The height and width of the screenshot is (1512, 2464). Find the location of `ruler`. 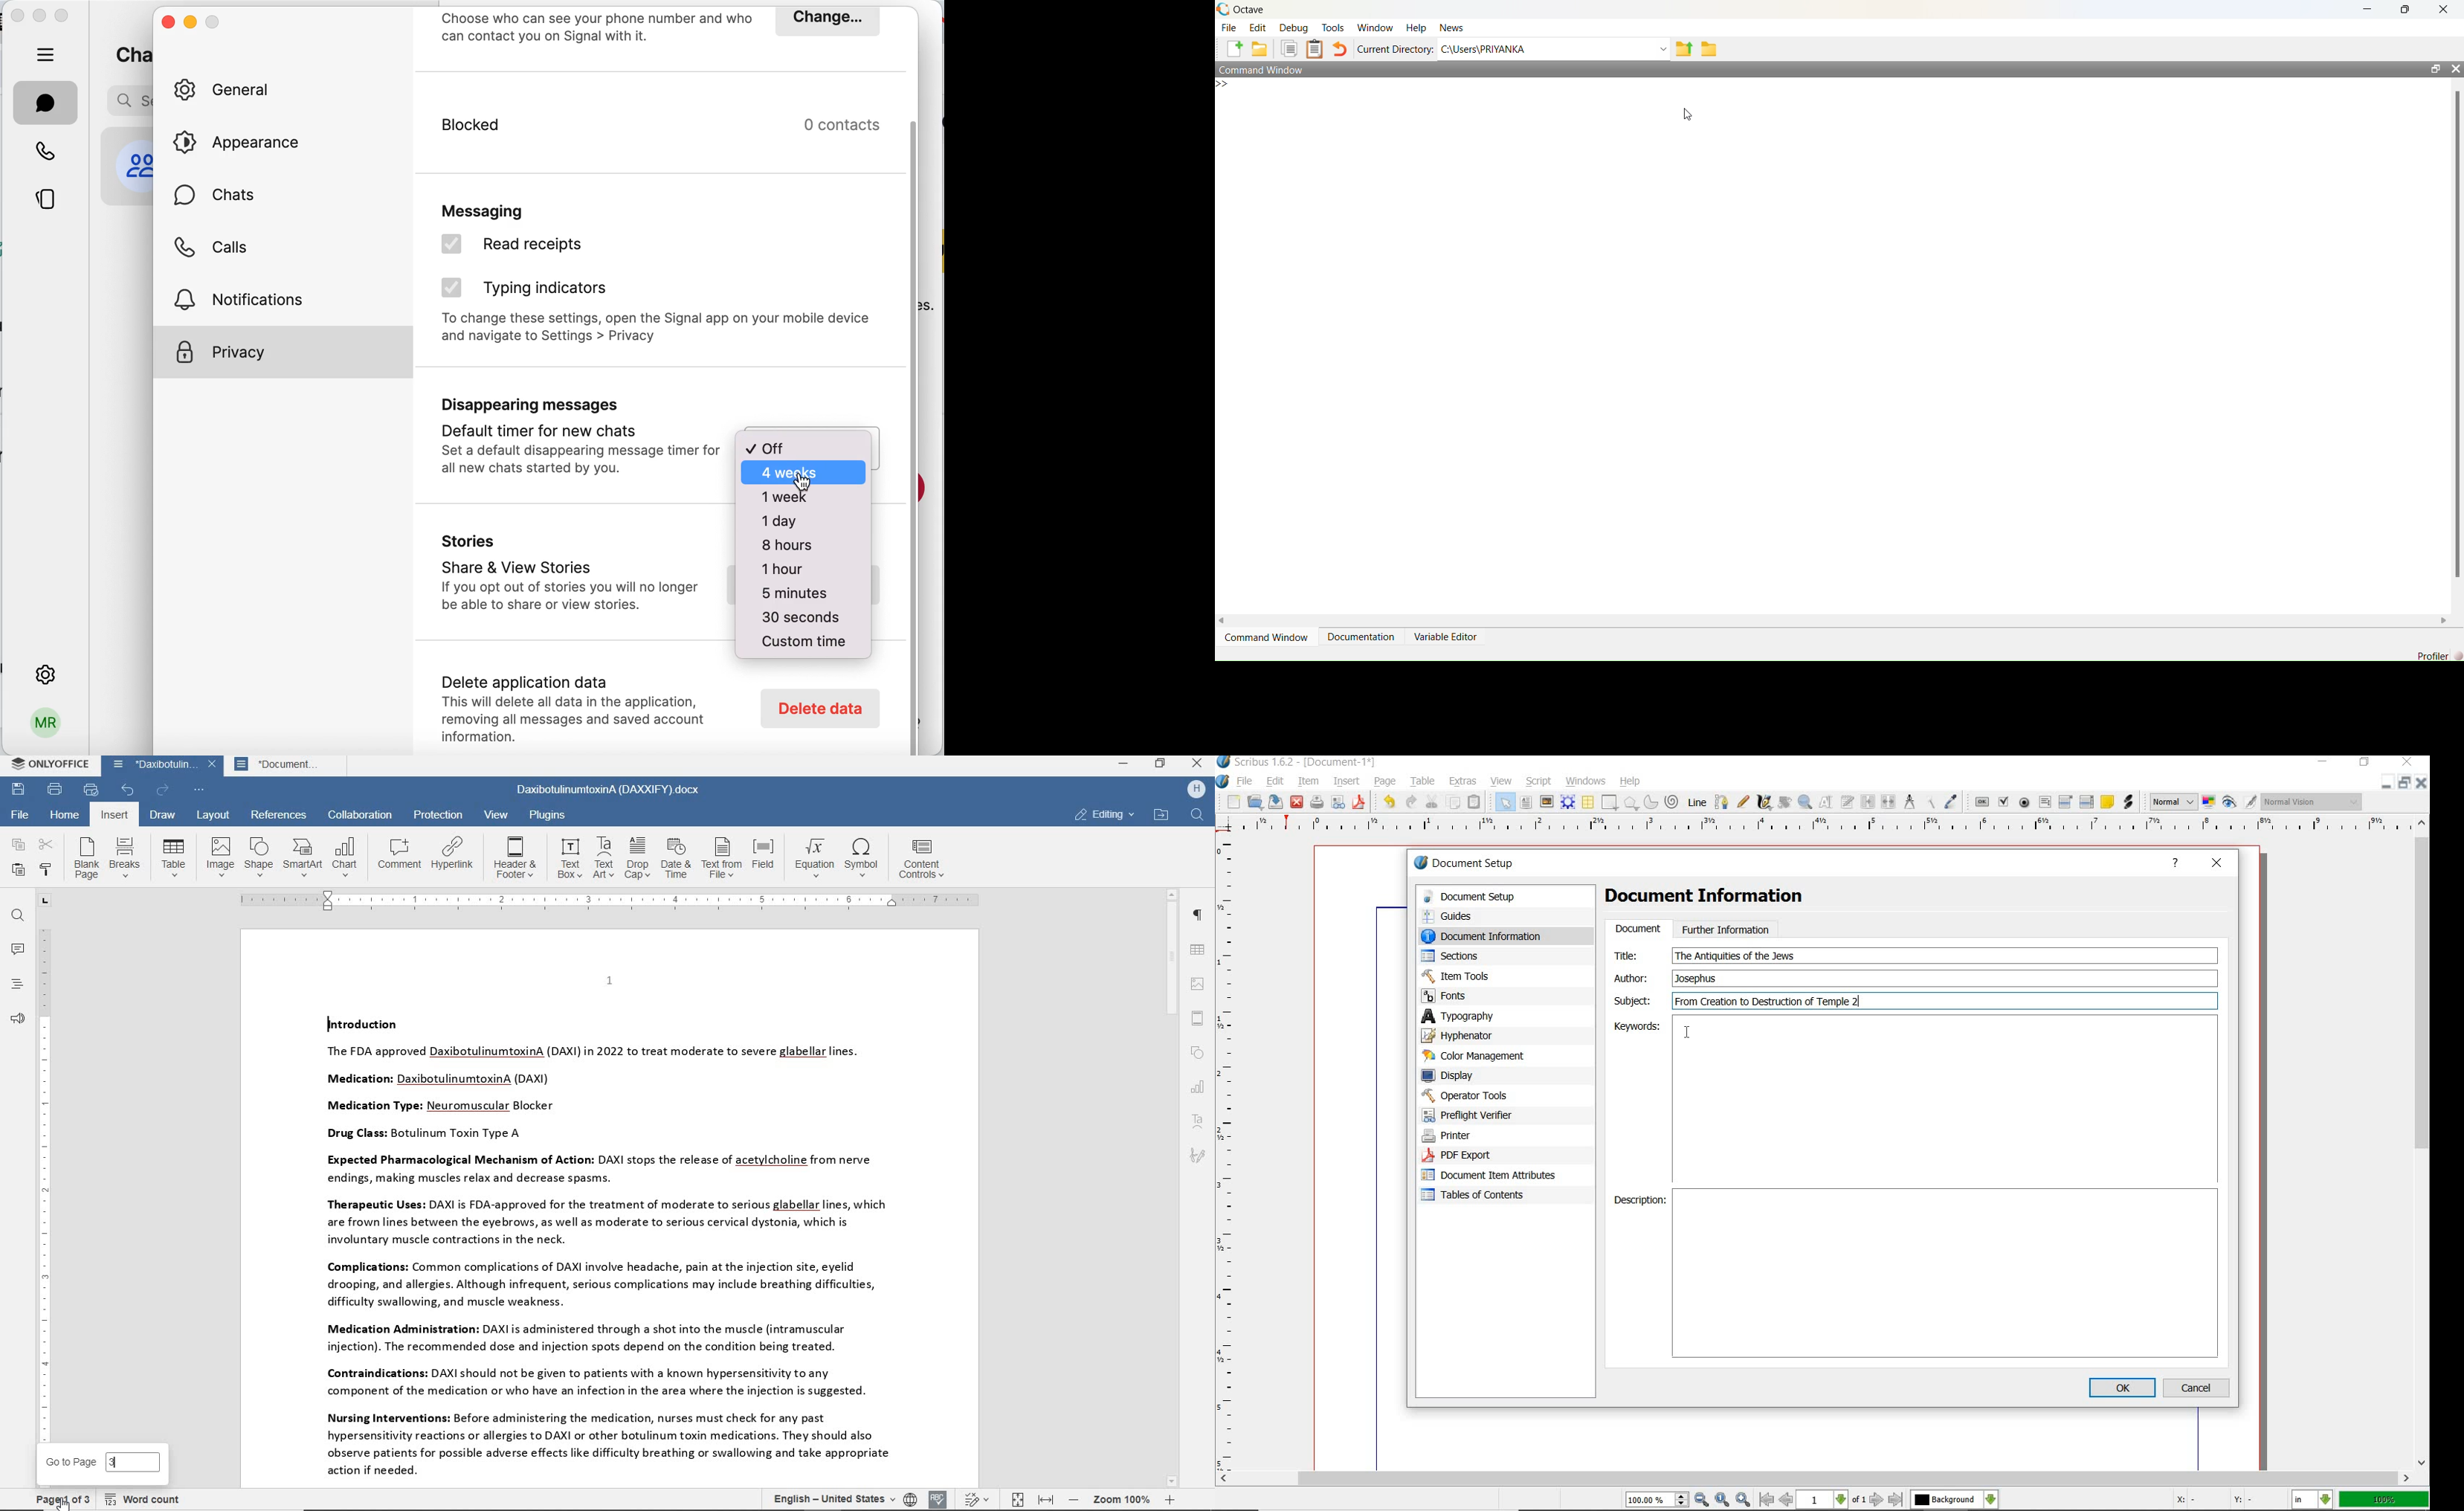

ruler is located at coordinates (44, 1183).